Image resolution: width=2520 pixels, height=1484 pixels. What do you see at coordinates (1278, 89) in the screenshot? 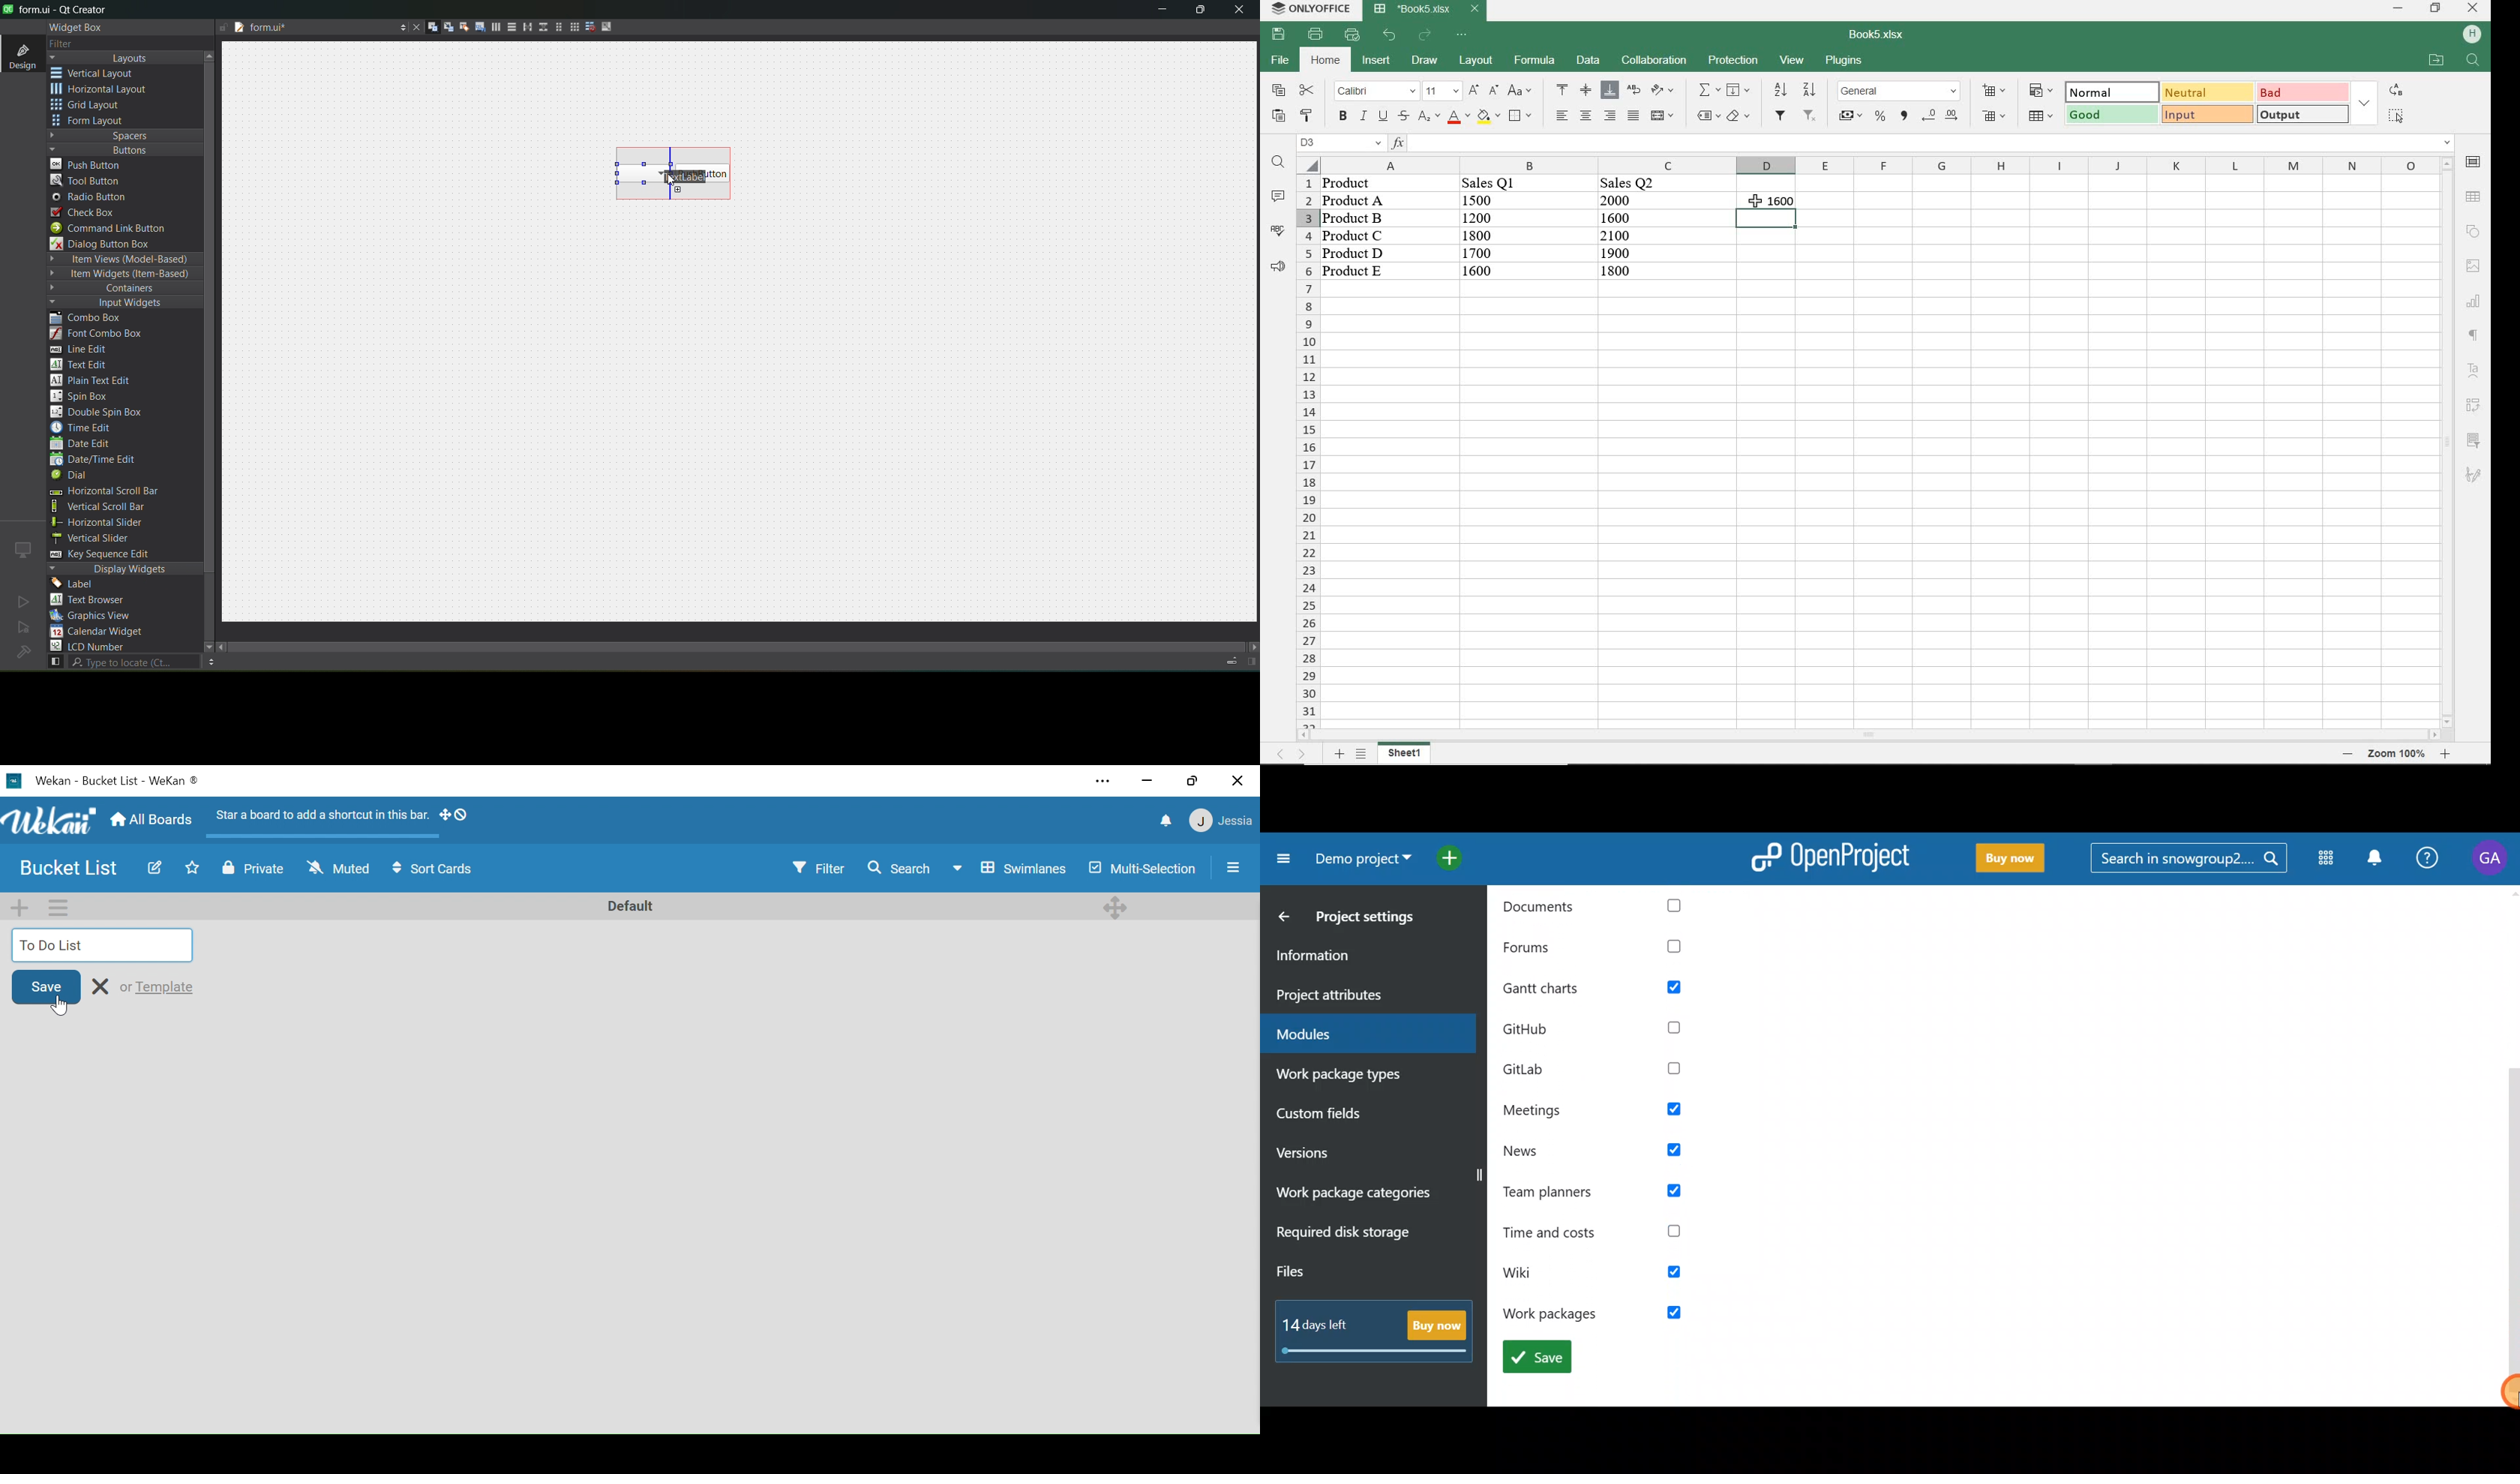
I see `copy` at bounding box center [1278, 89].